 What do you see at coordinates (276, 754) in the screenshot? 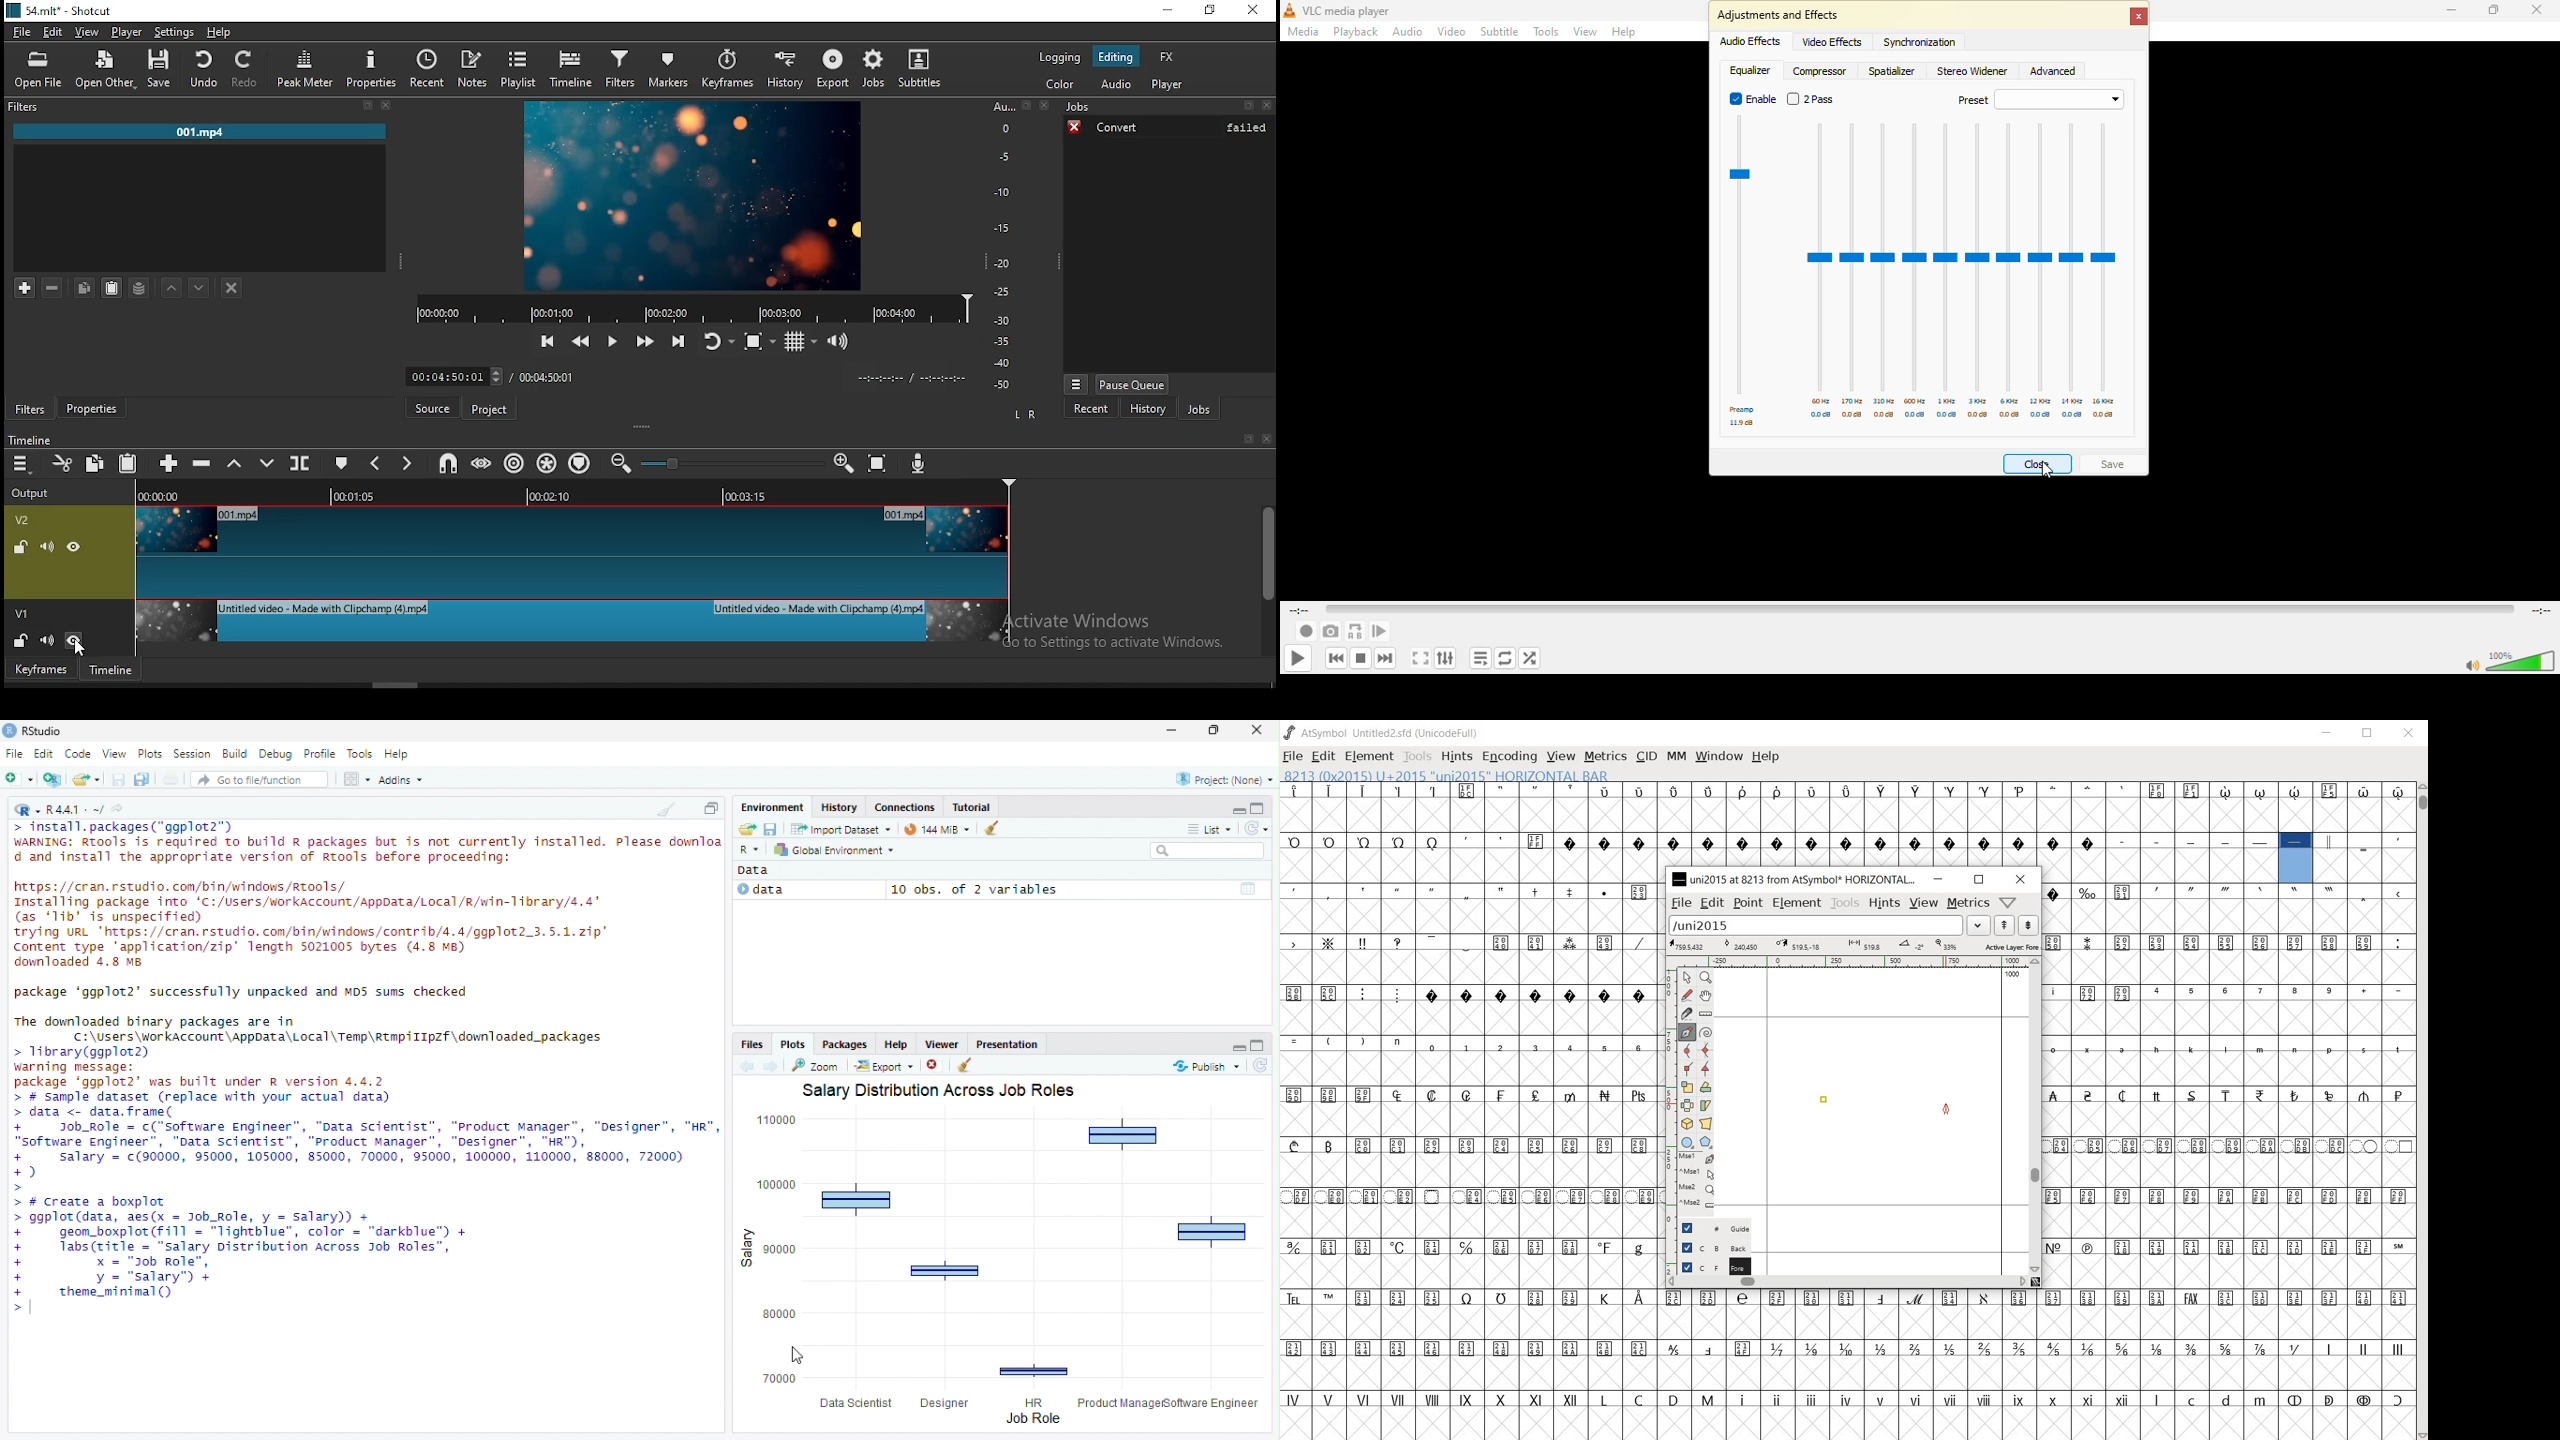
I see `Debug` at bounding box center [276, 754].